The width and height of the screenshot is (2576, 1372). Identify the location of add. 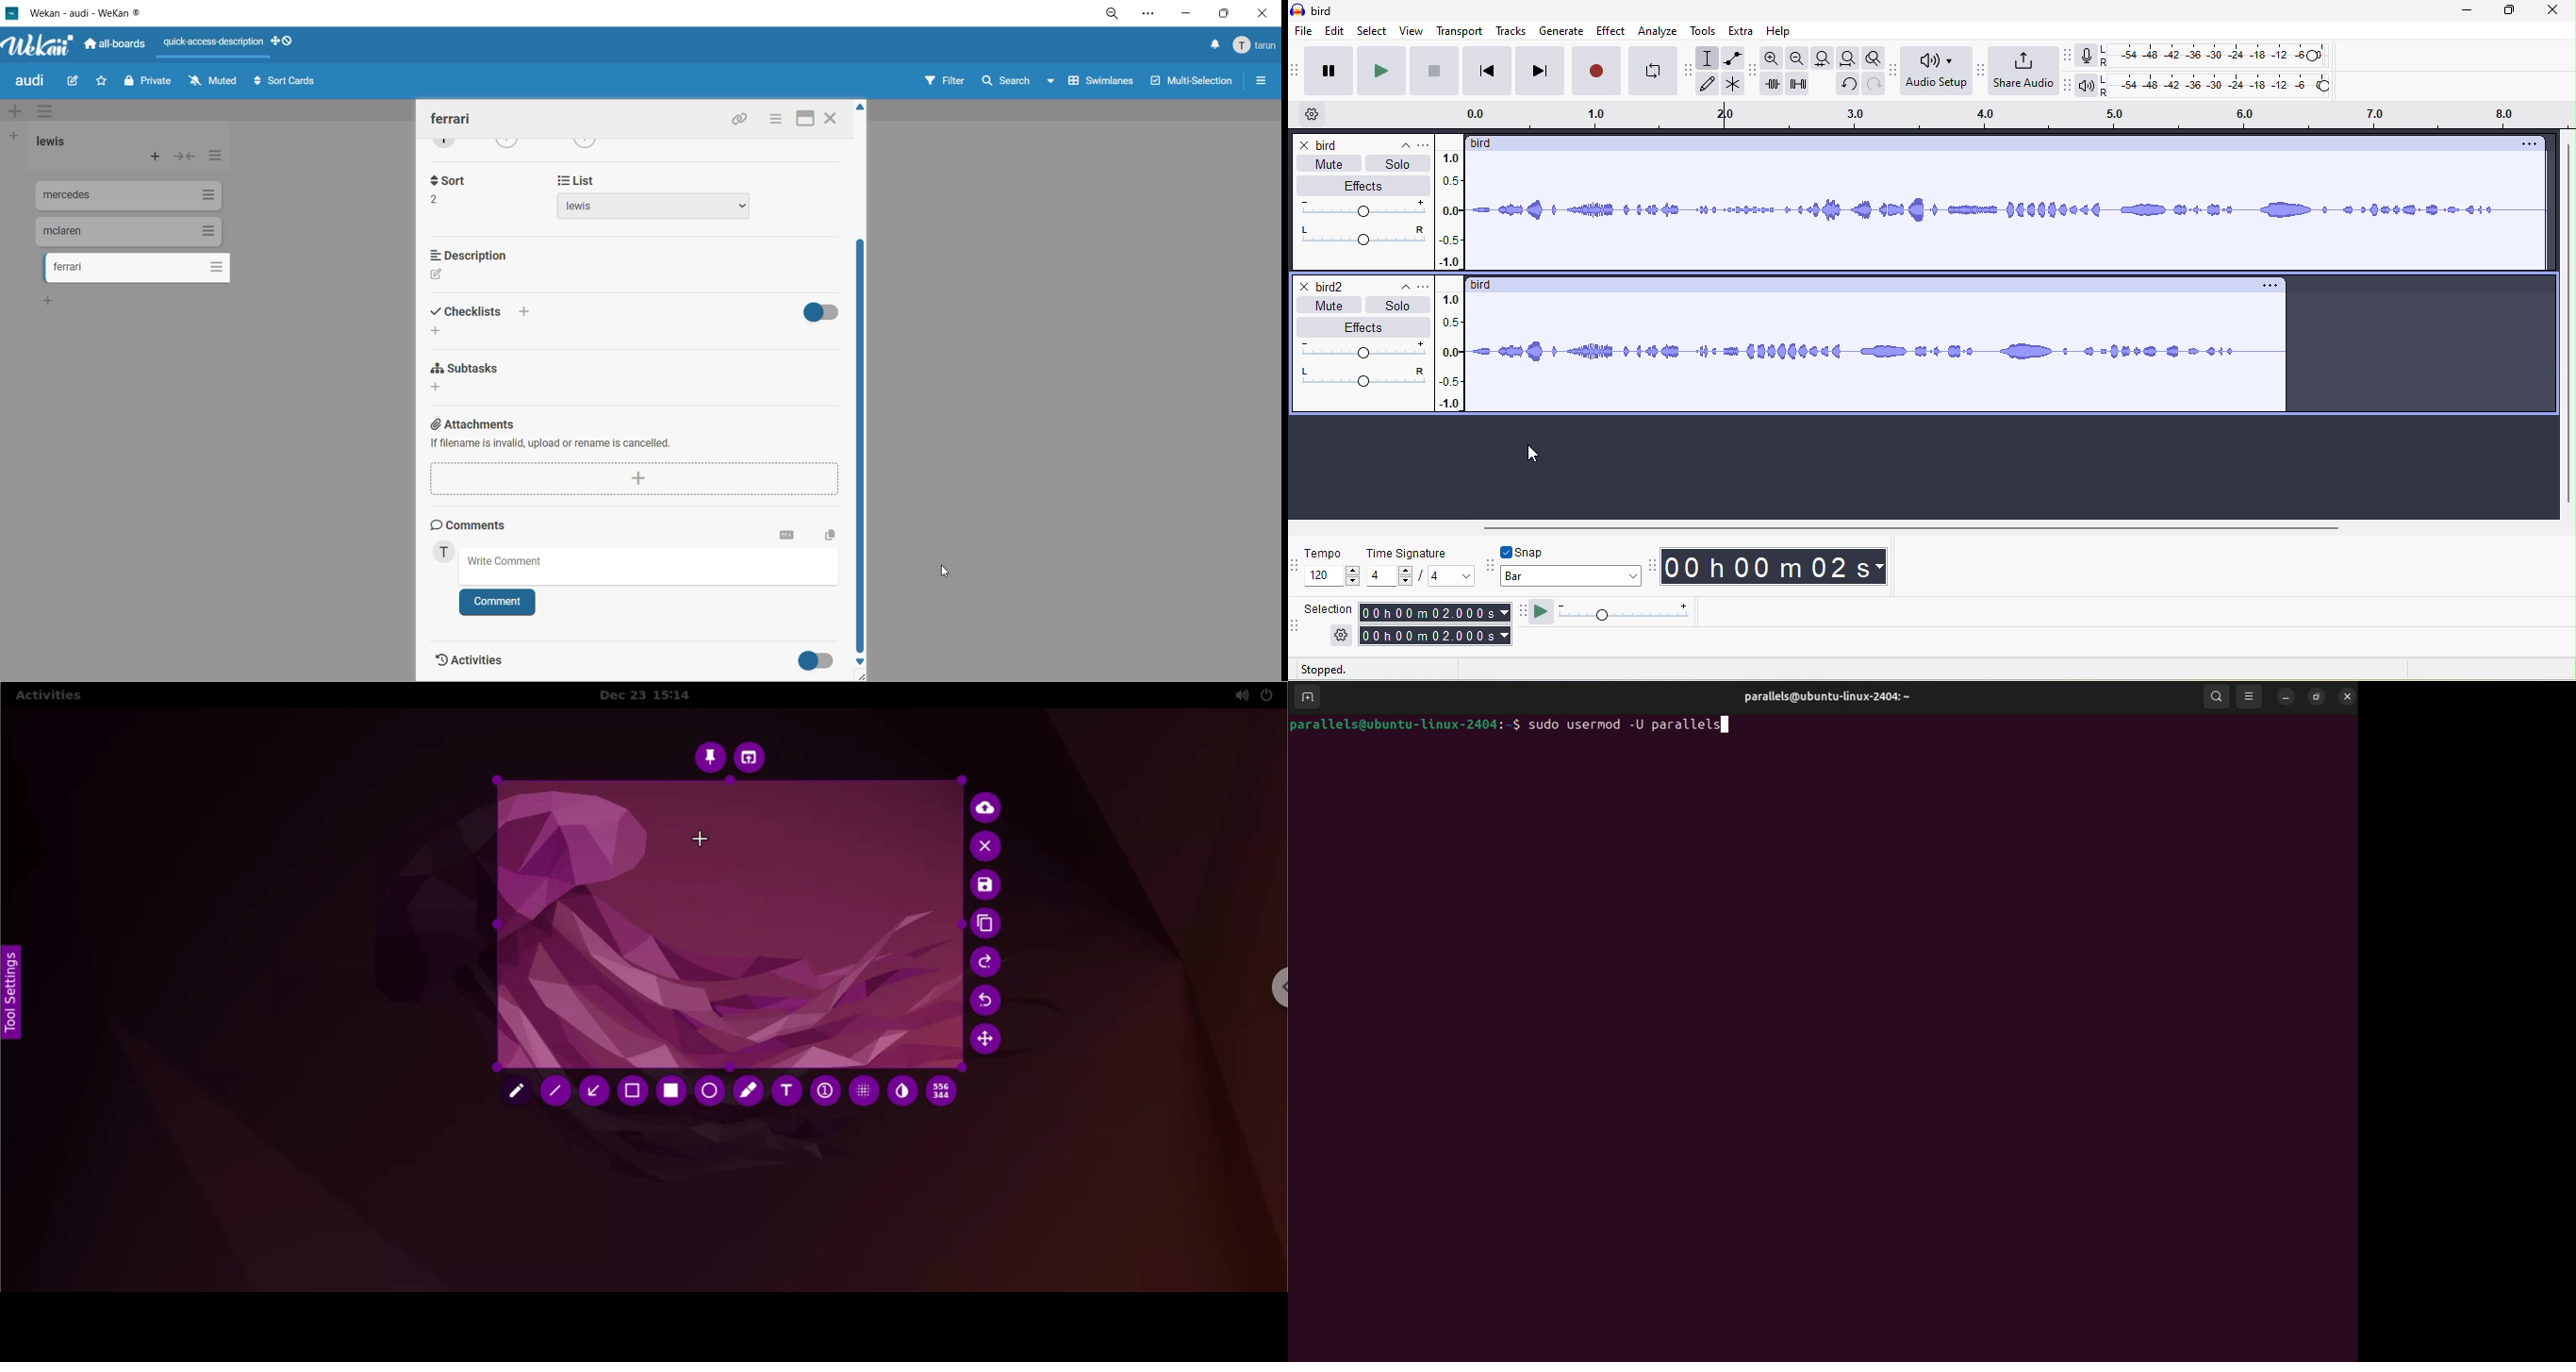
(53, 302).